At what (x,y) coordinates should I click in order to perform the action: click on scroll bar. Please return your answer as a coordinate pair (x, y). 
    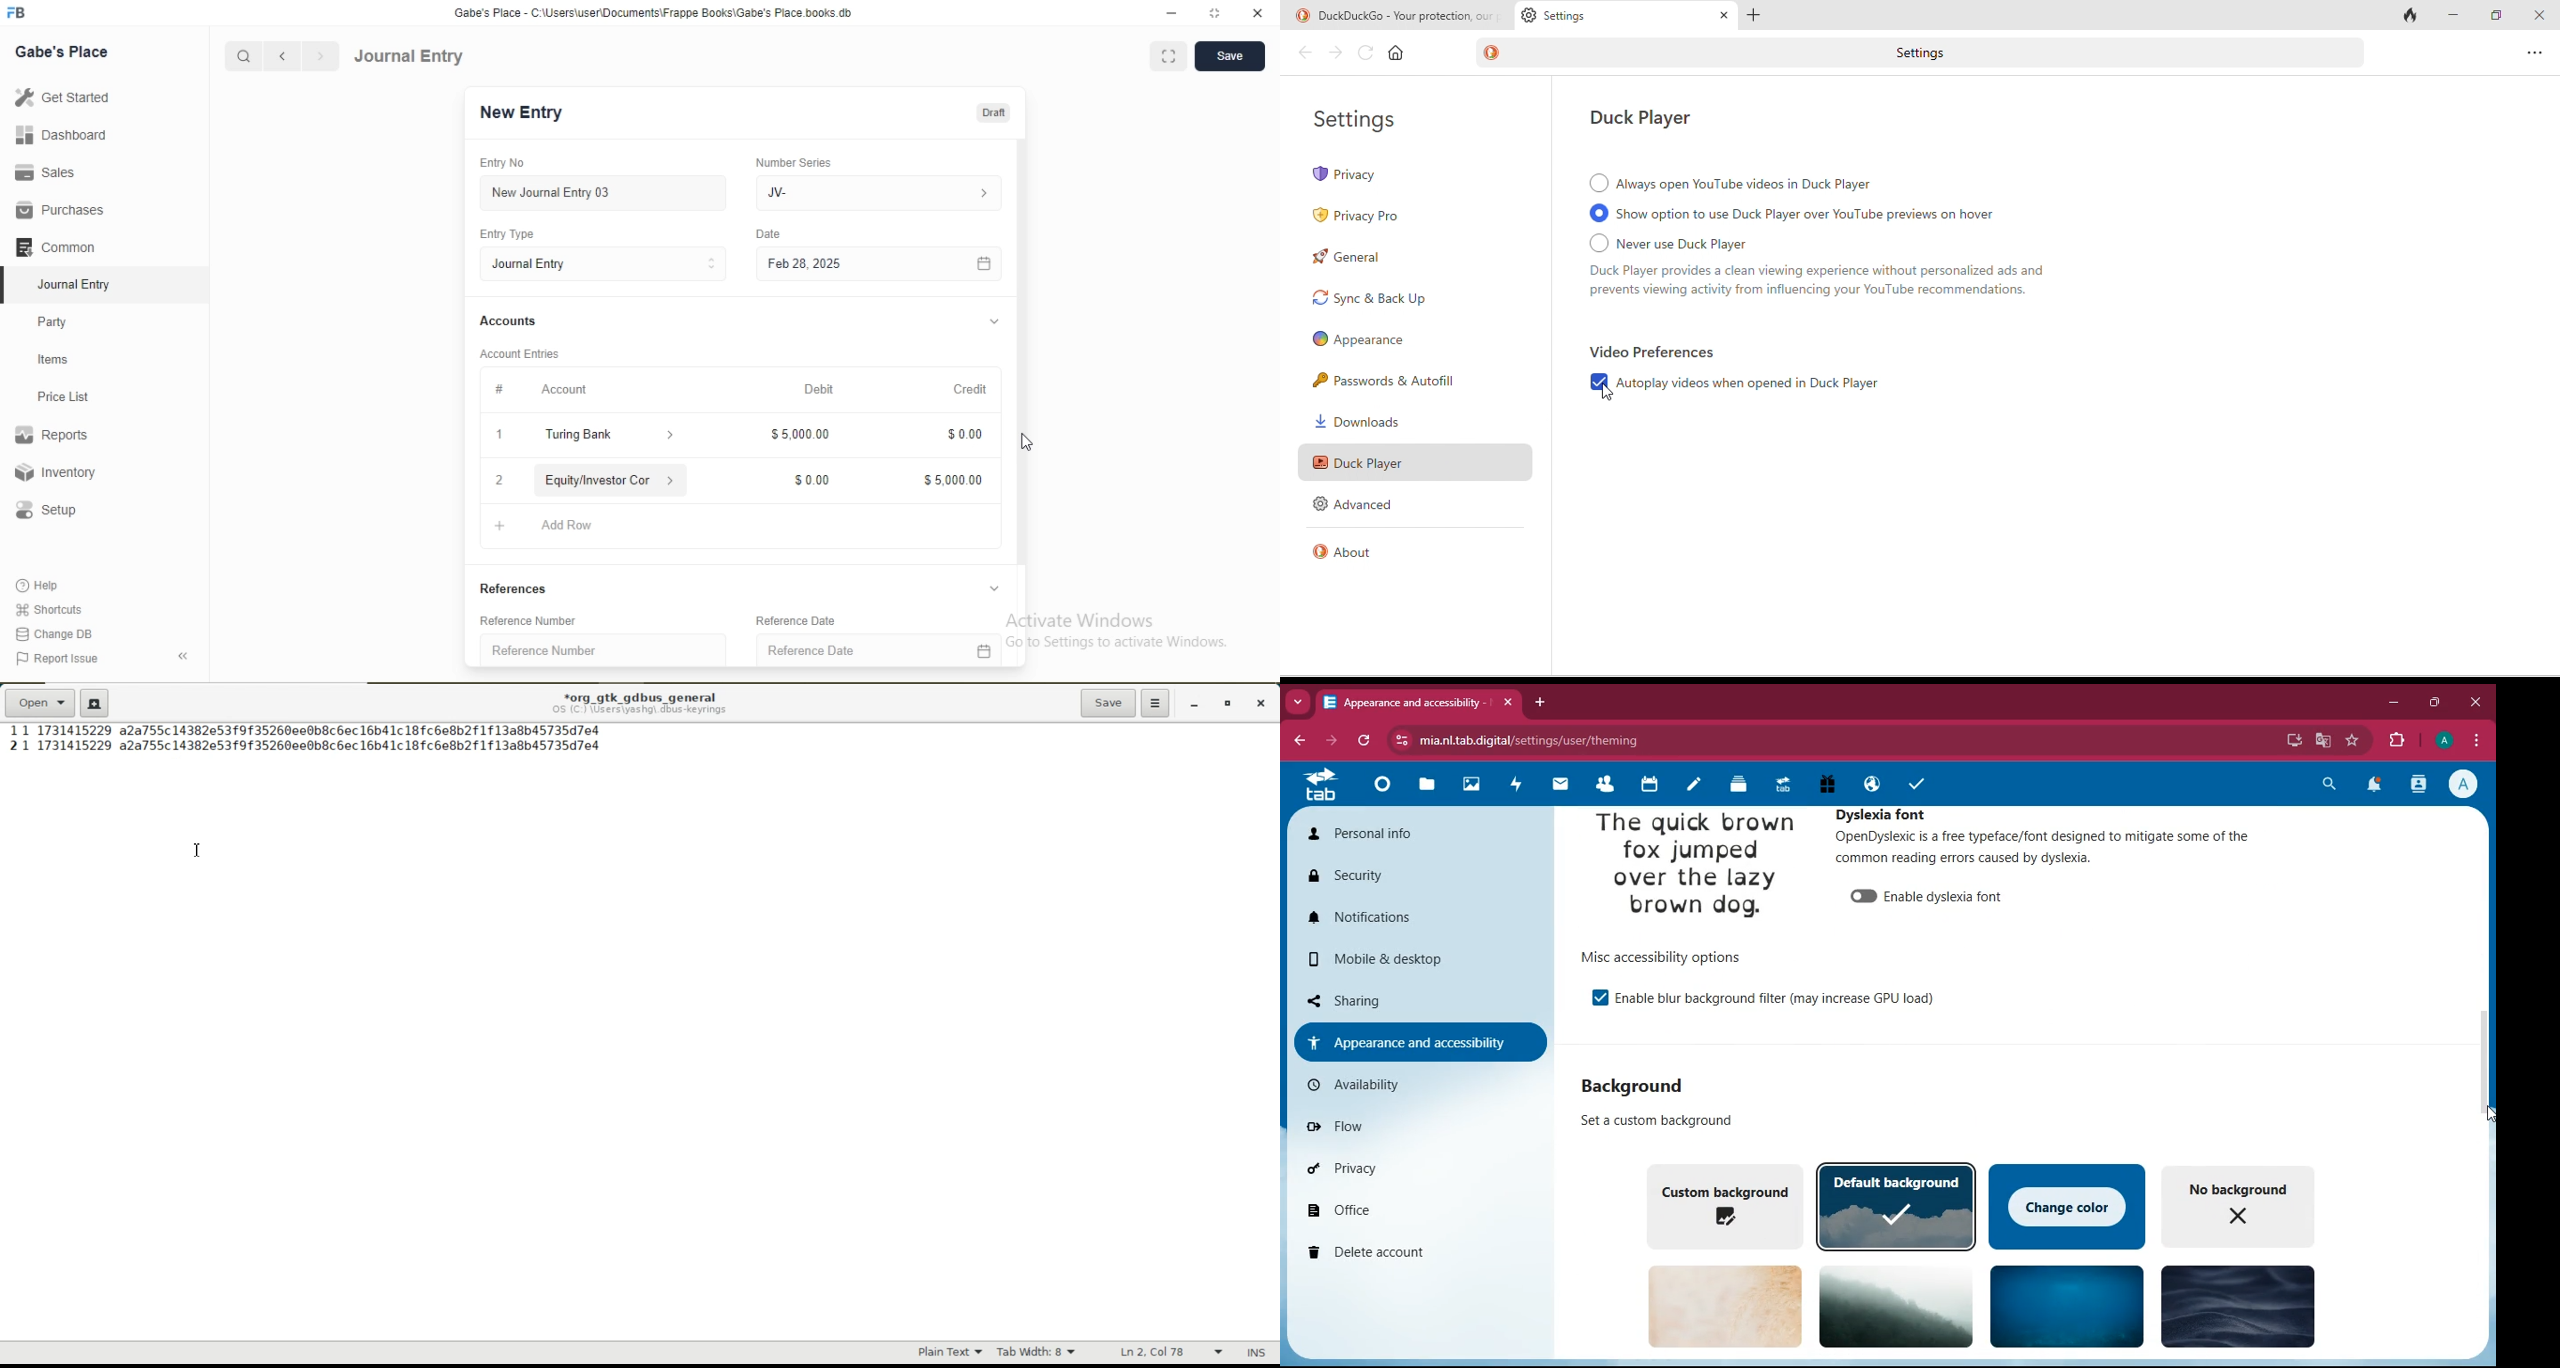
    Looking at the image, I should click on (2483, 1074).